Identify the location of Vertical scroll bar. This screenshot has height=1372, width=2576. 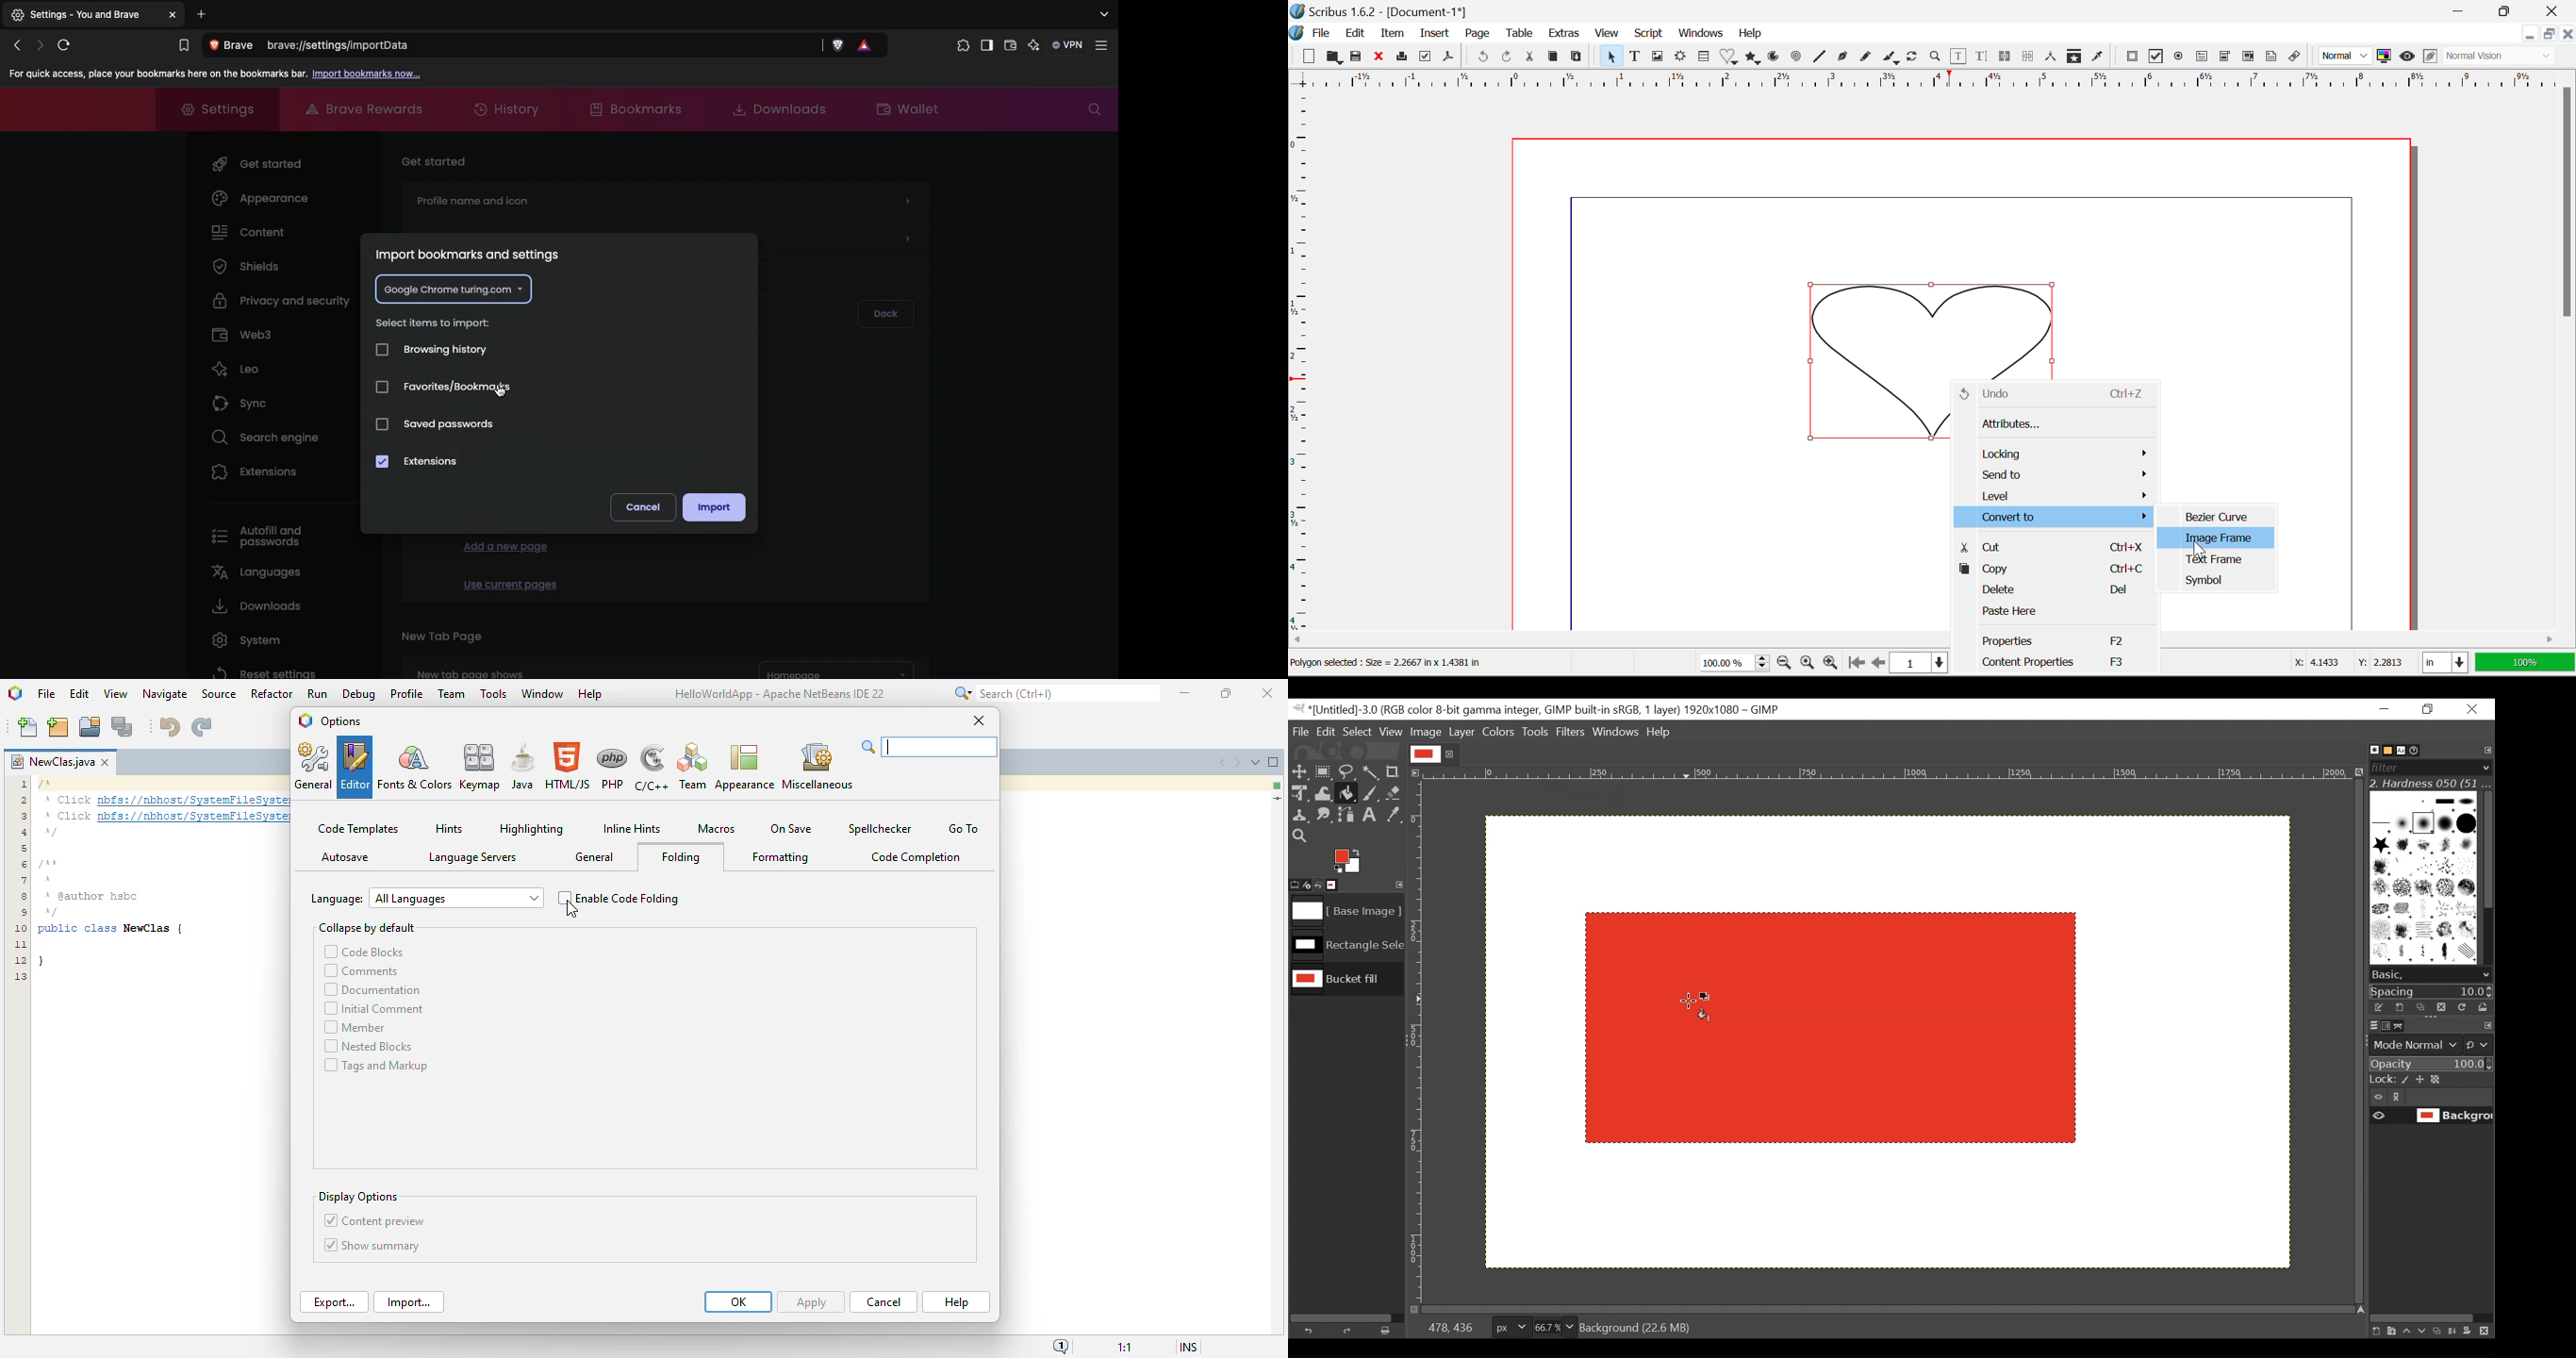
(2486, 848).